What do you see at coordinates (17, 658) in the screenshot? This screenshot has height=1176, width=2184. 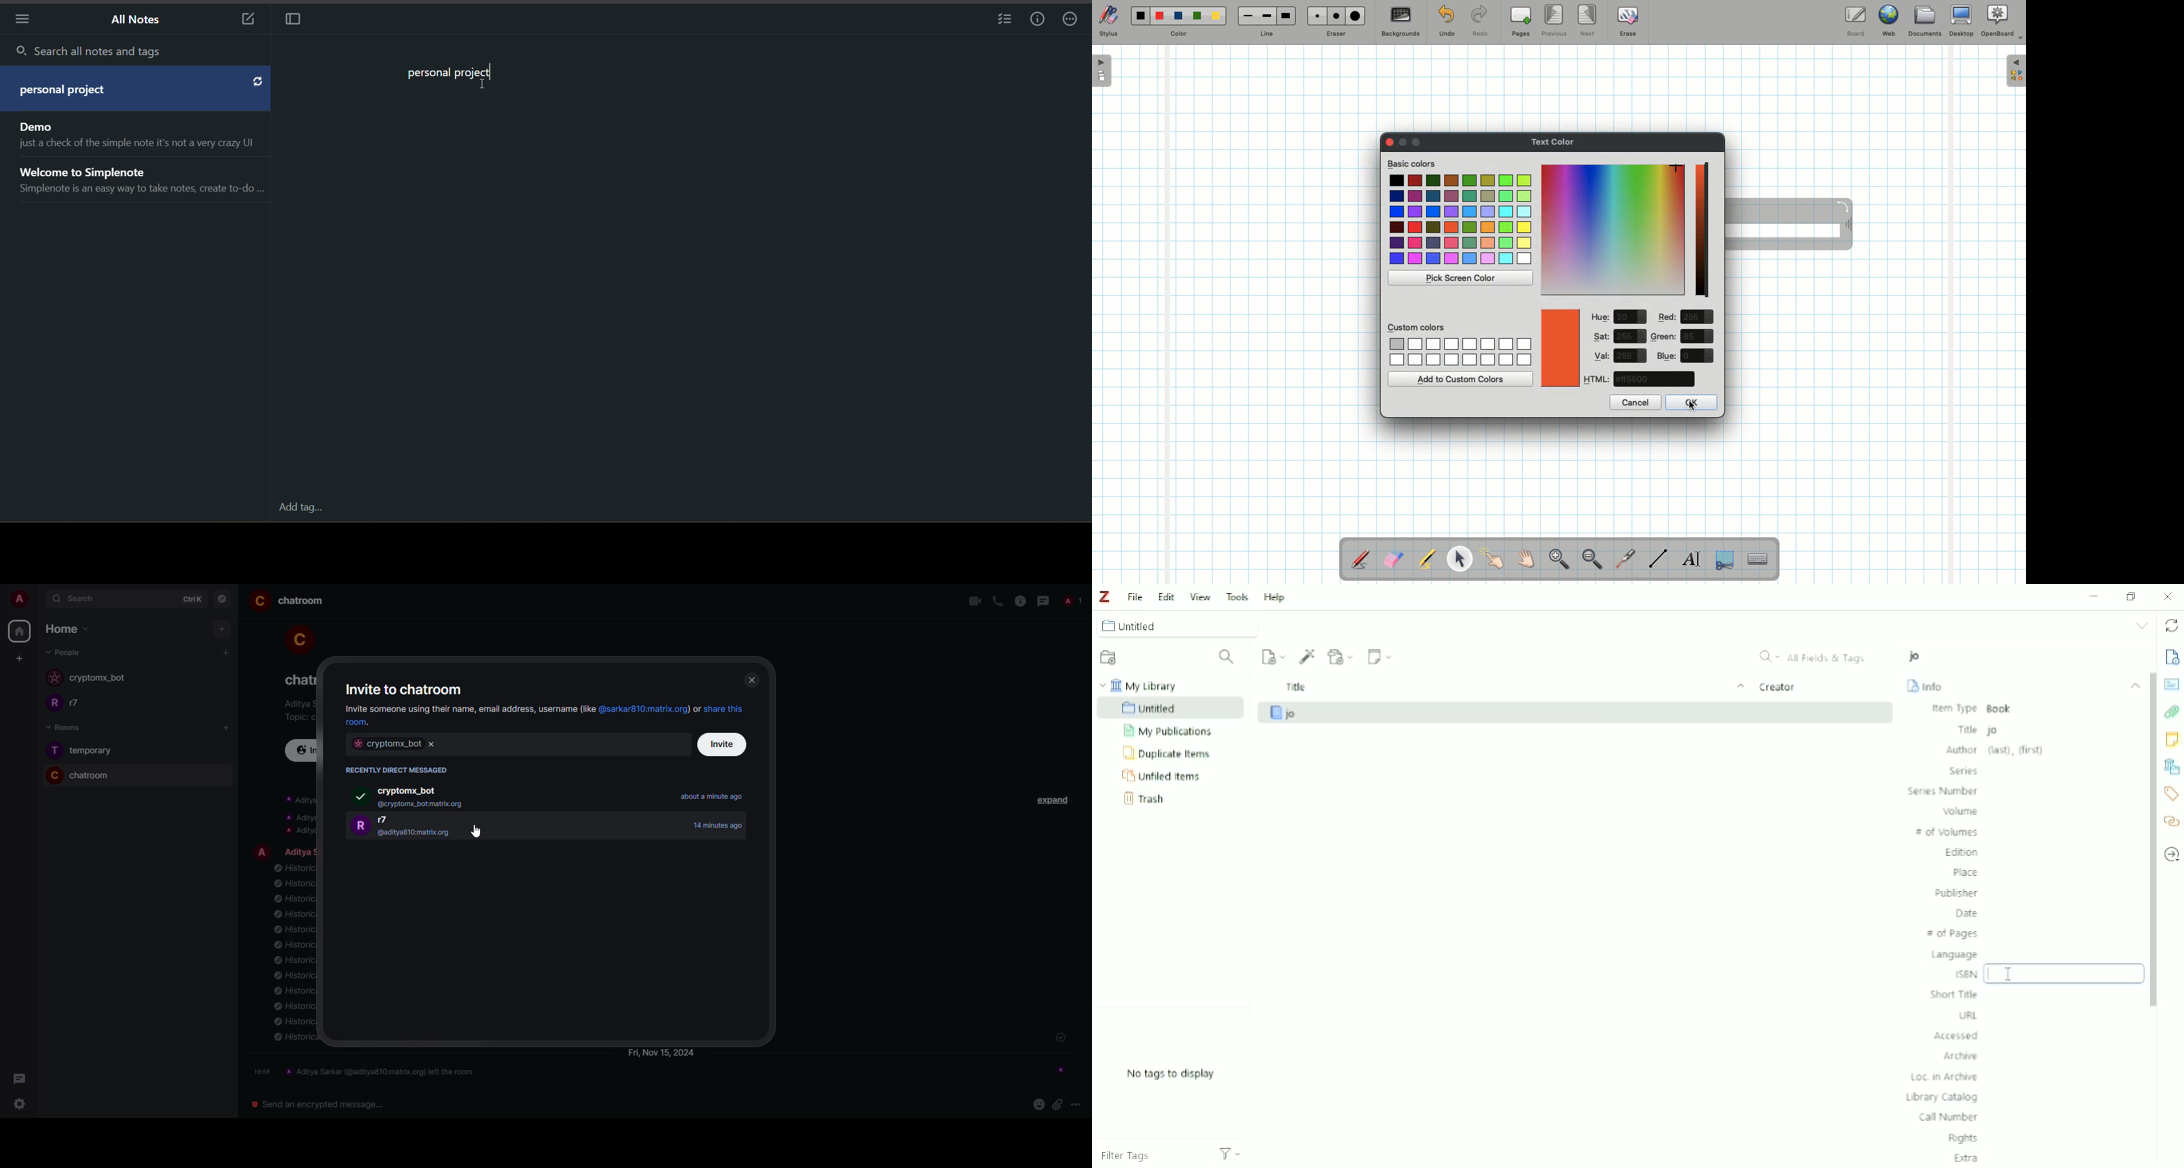 I see `create space` at bounding box center [17, 658].